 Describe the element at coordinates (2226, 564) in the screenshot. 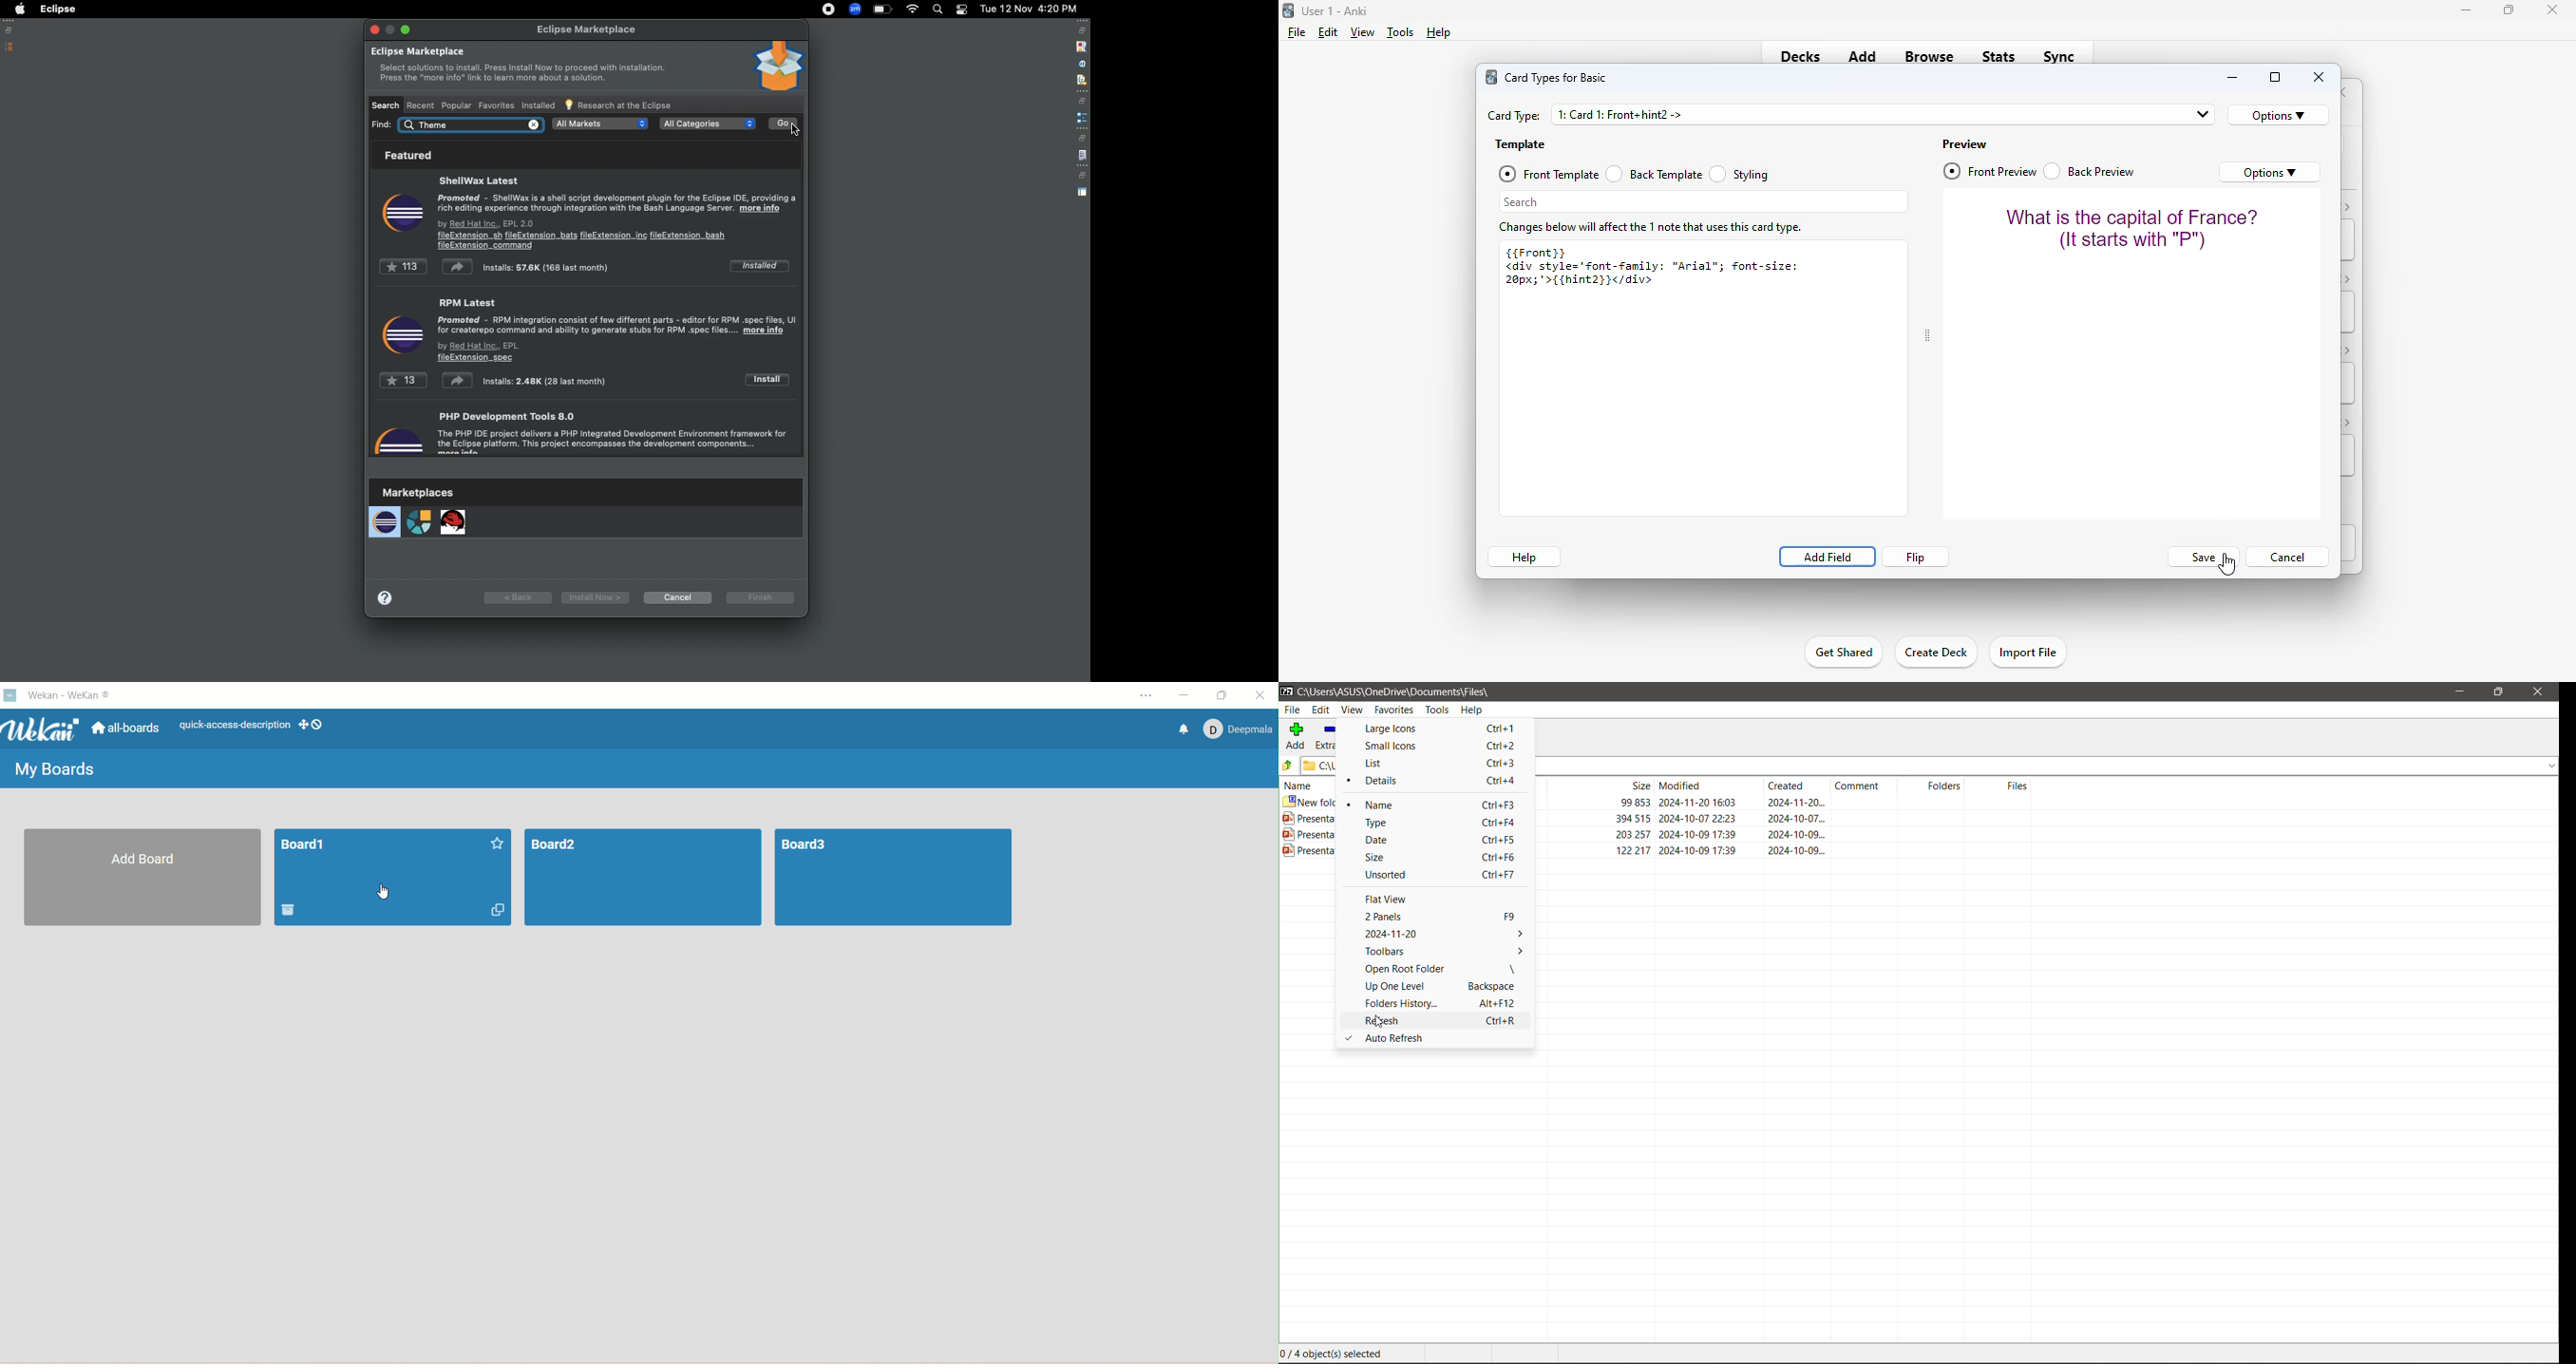

I see `cursor` at that location.